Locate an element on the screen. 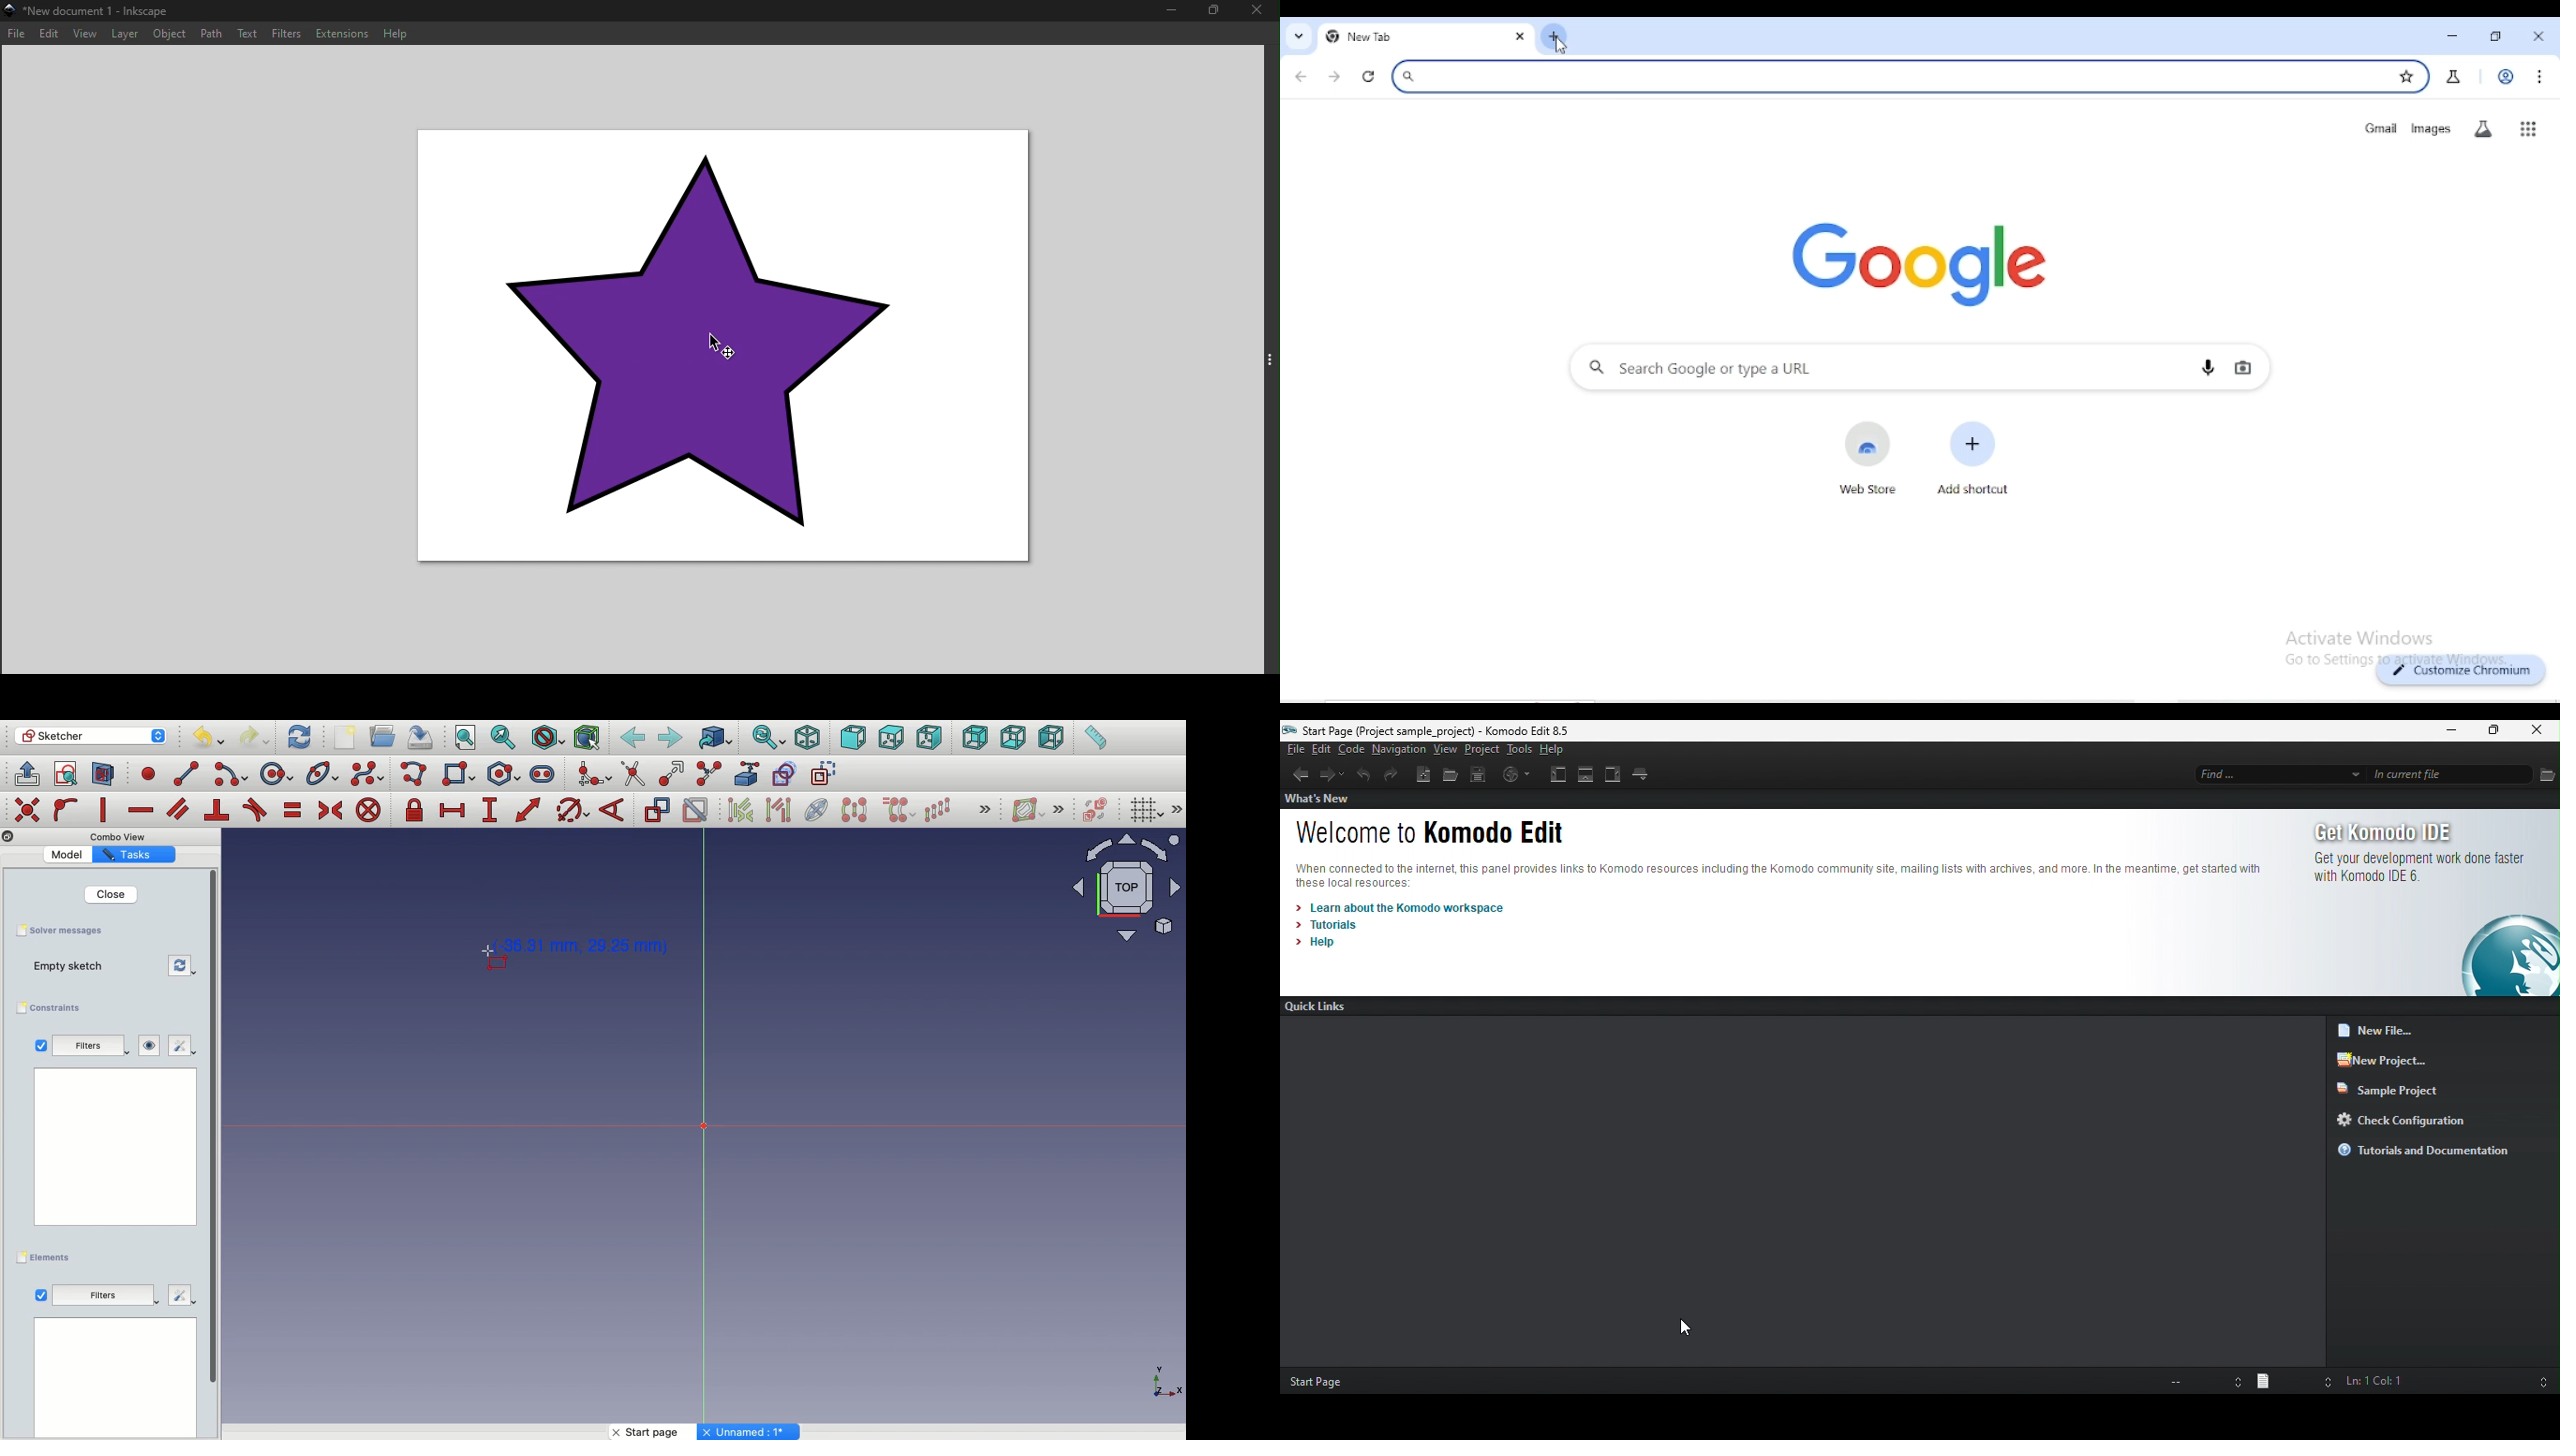 The image size is (2576, 1456). Checkbox is located at coordinates (41, 1296).